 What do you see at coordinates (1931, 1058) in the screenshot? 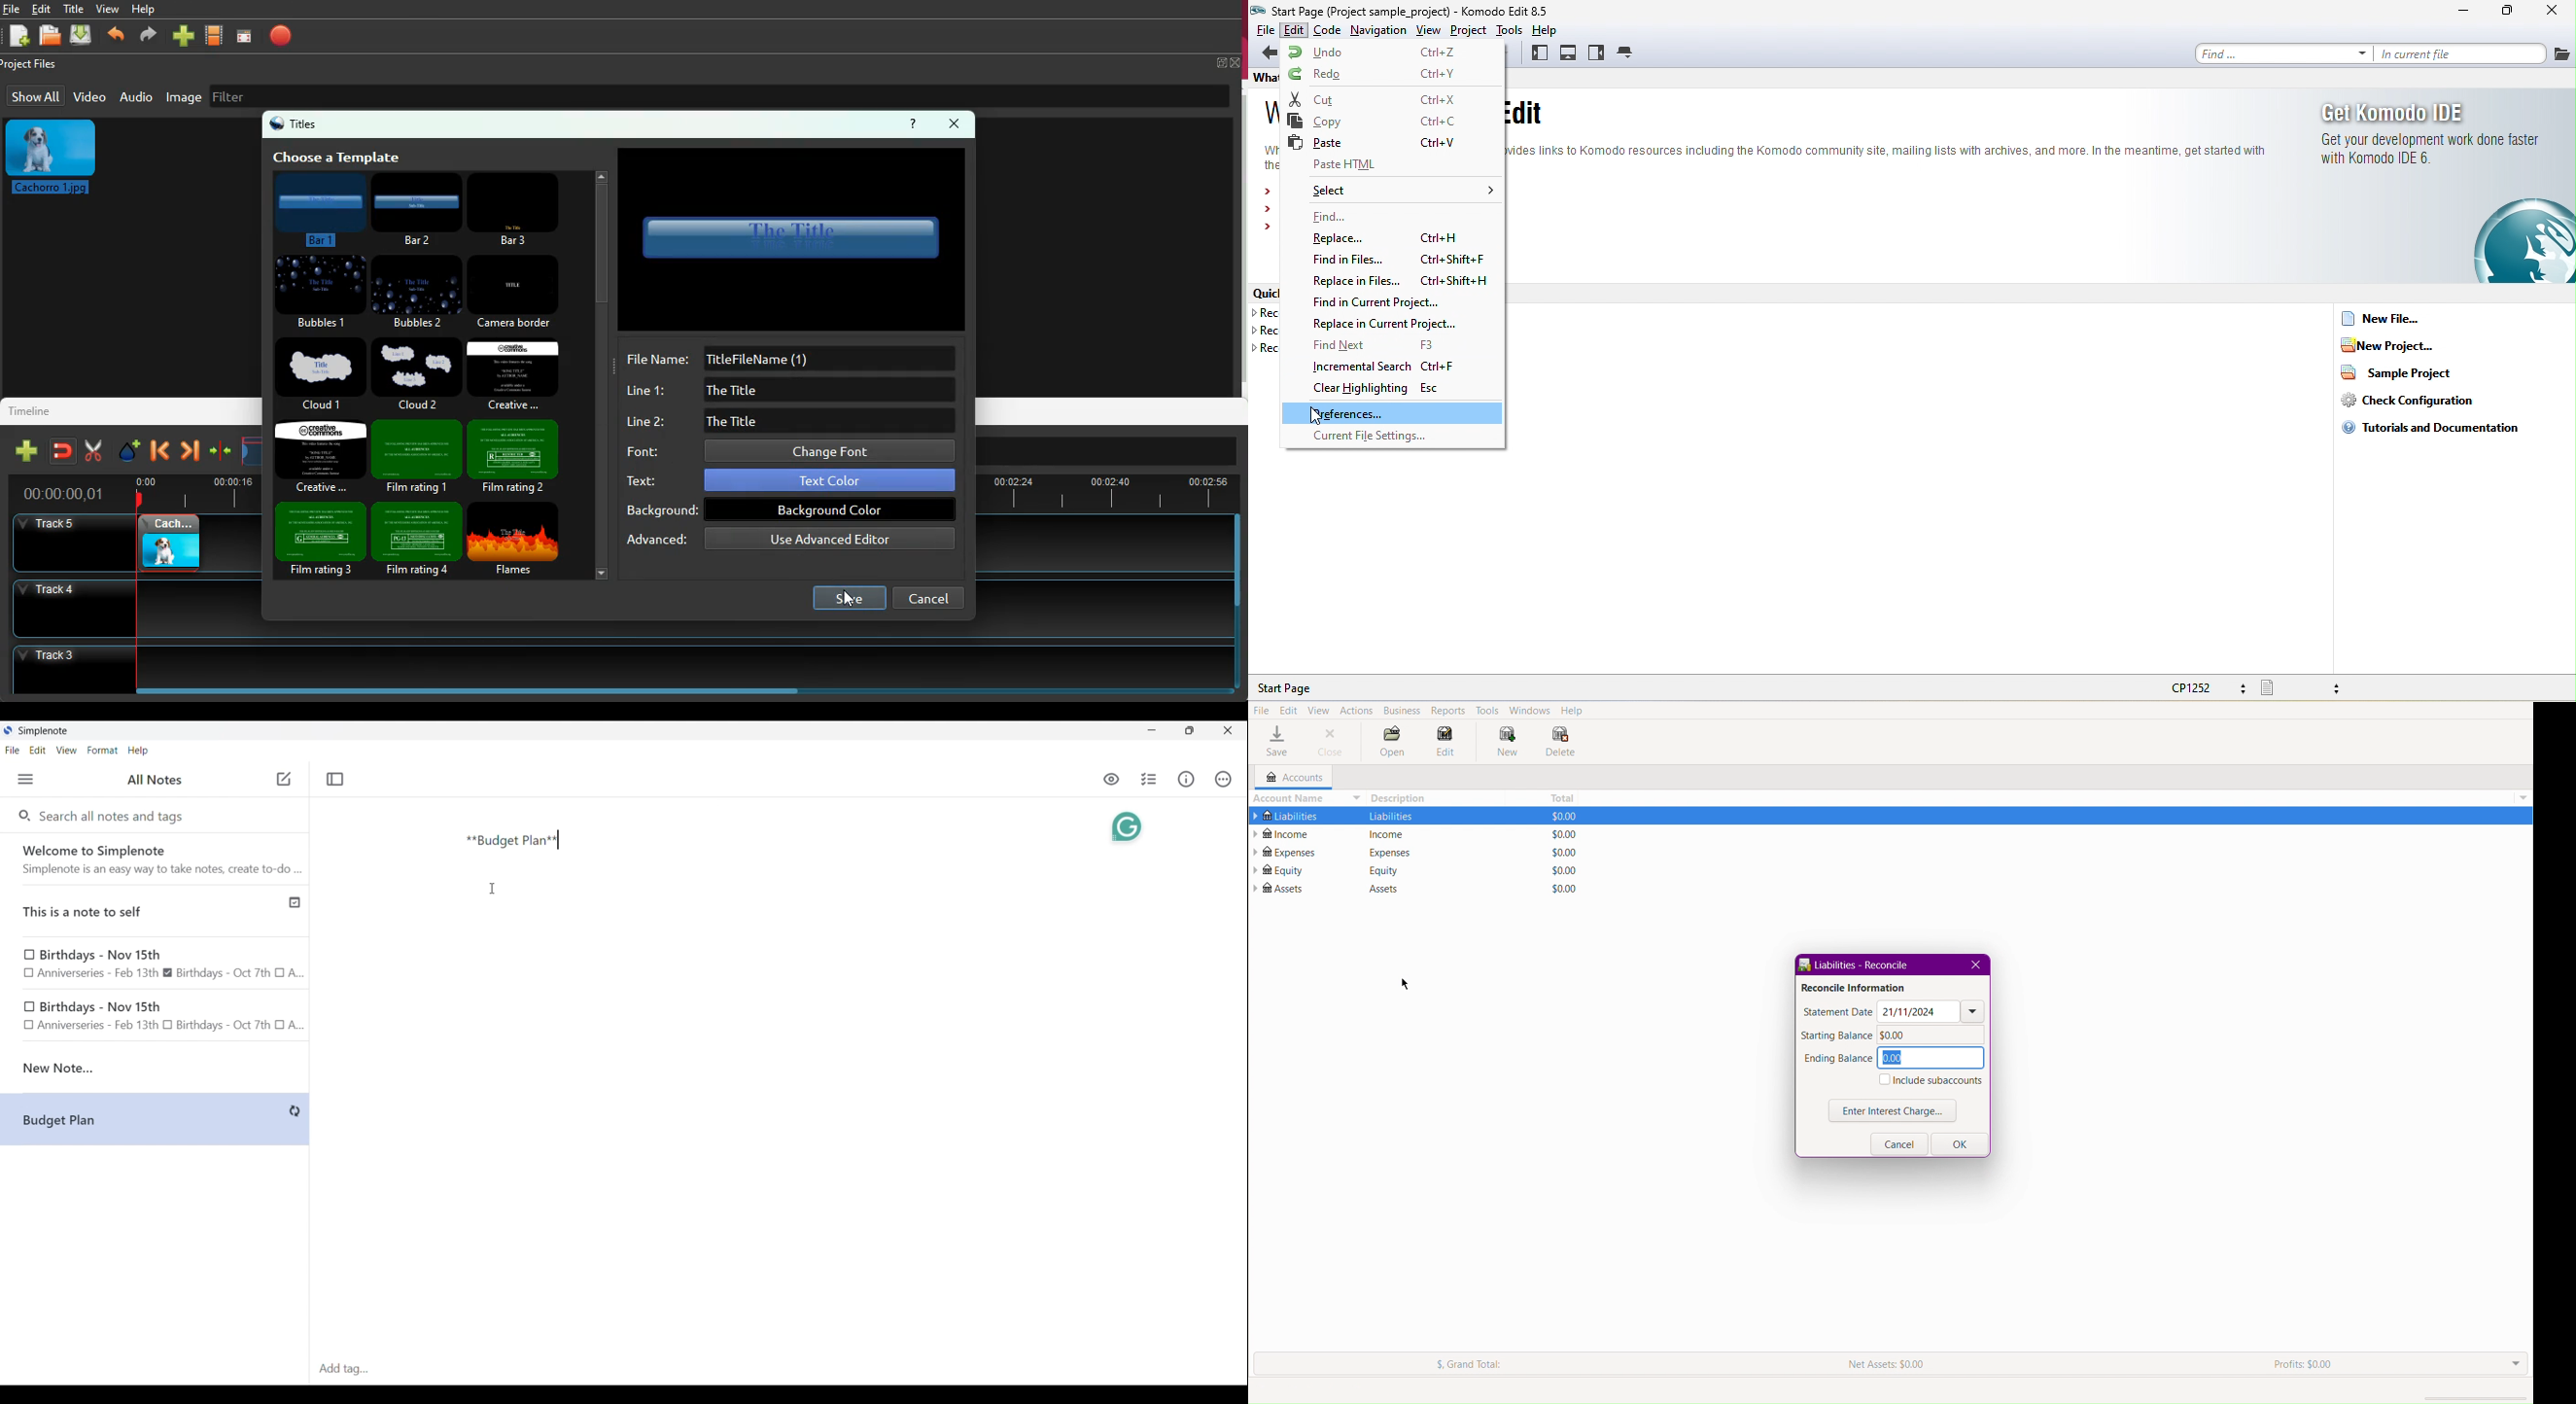
I see `0.00` at bounding box center [1931, 1058].